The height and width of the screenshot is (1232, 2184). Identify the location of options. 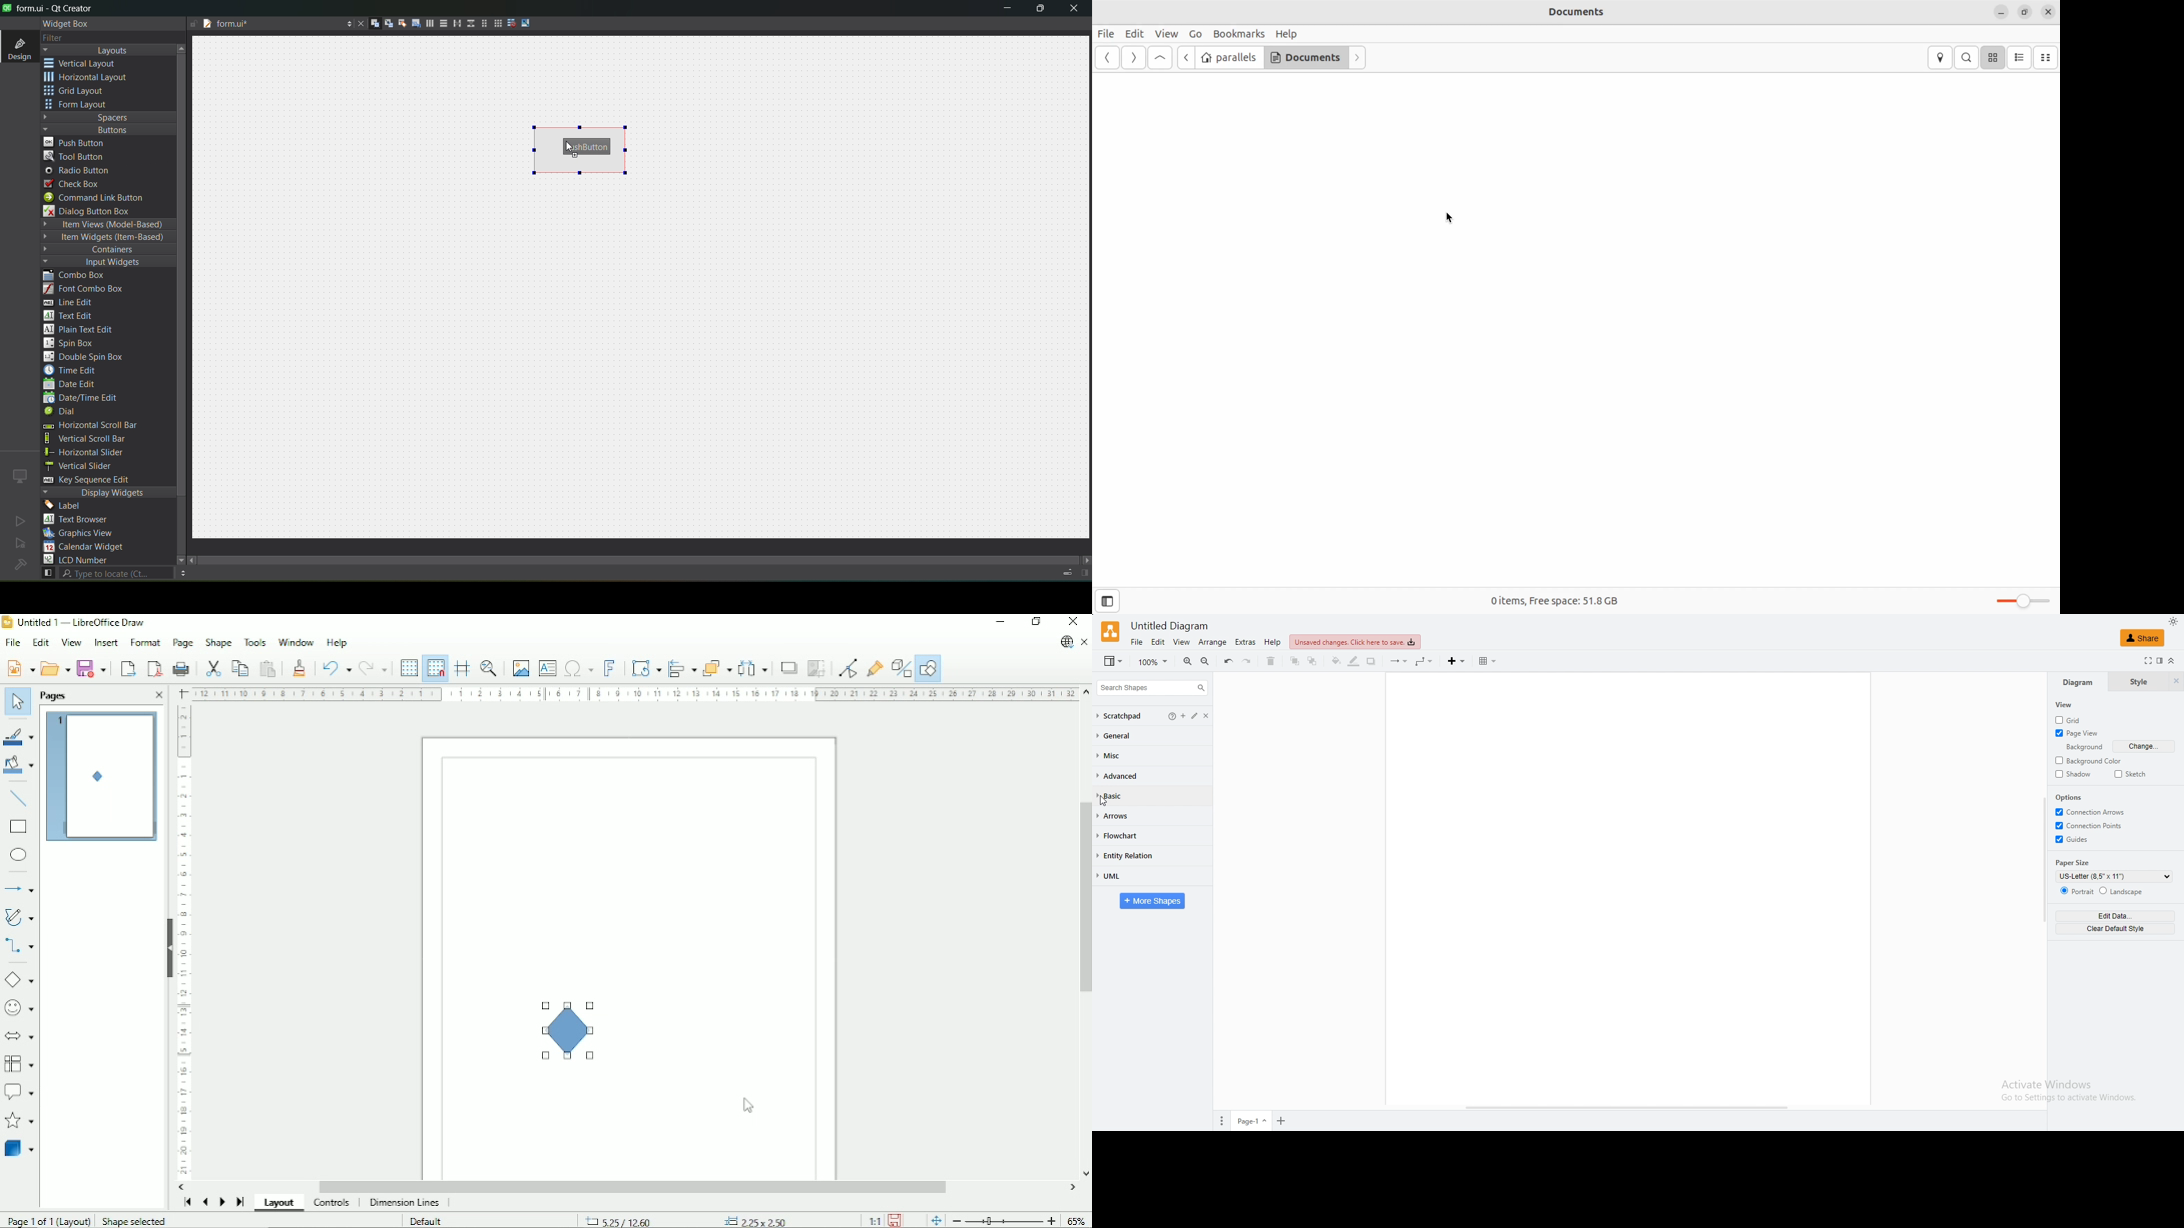
(346, 25).